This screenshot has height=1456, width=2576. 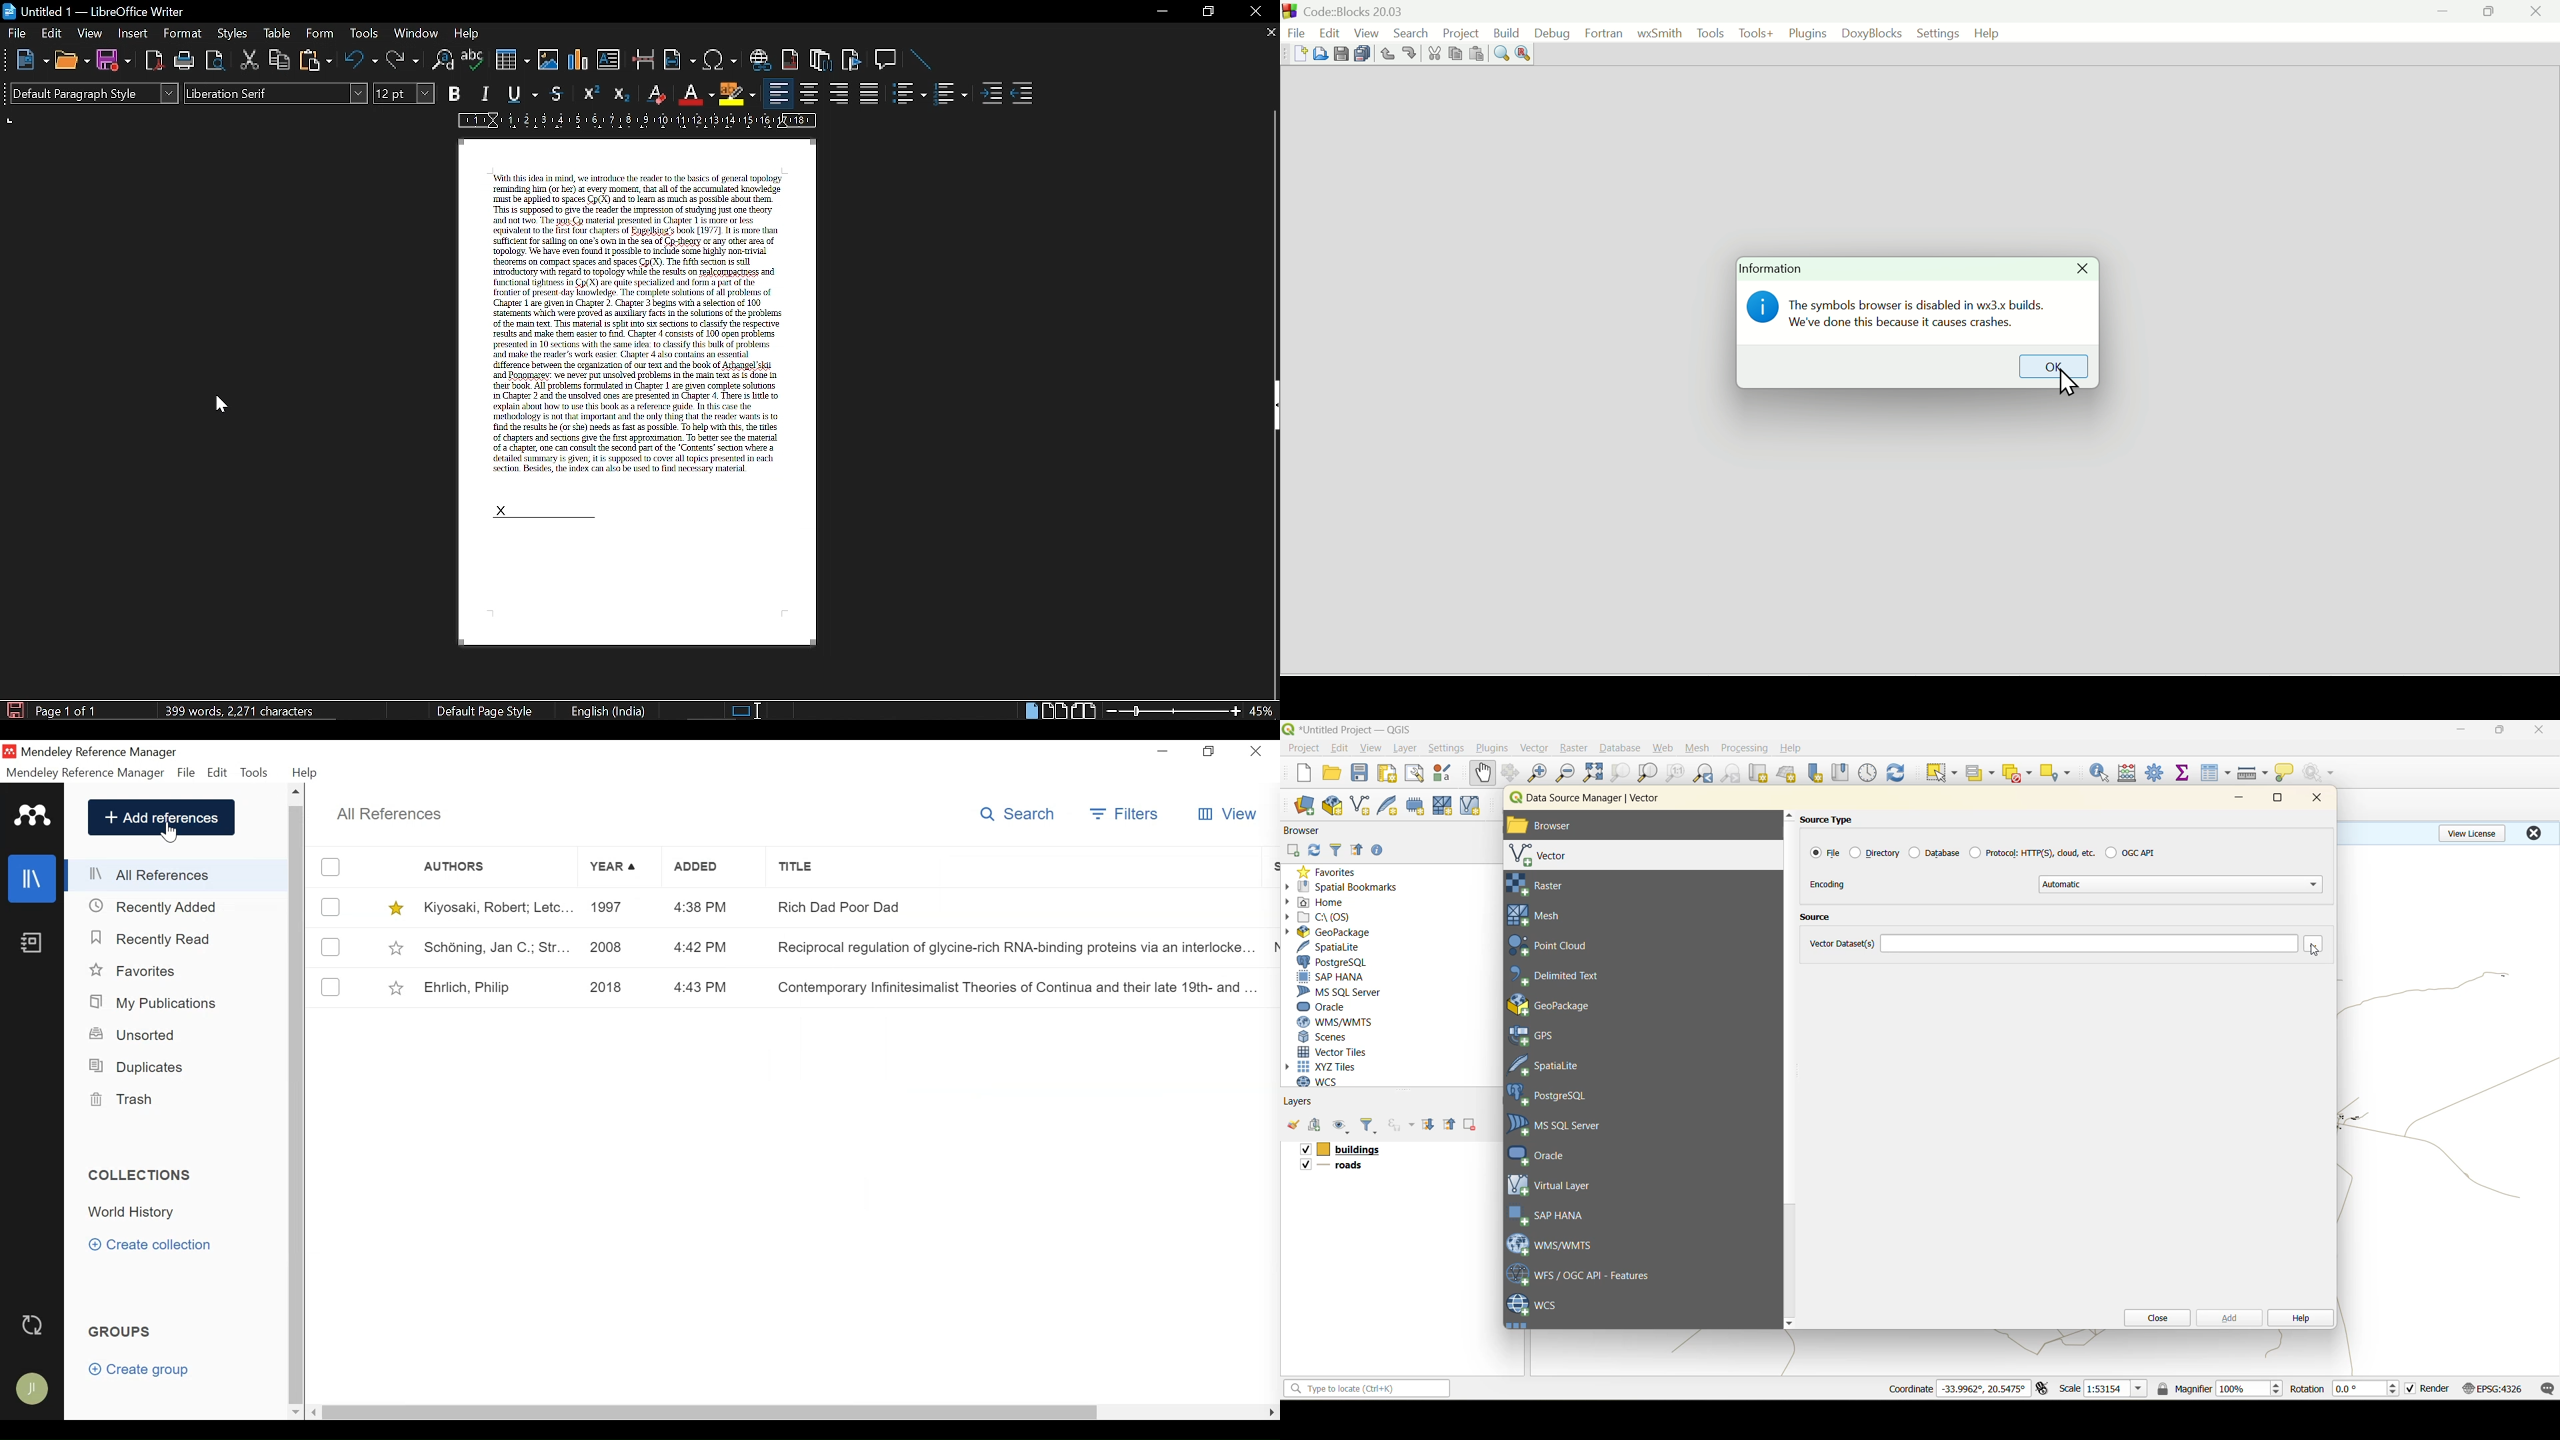 What do you see at coordinates (1658, 33) in the screenshot?
I see `WxSmith` at bounding box center [1658, 33].